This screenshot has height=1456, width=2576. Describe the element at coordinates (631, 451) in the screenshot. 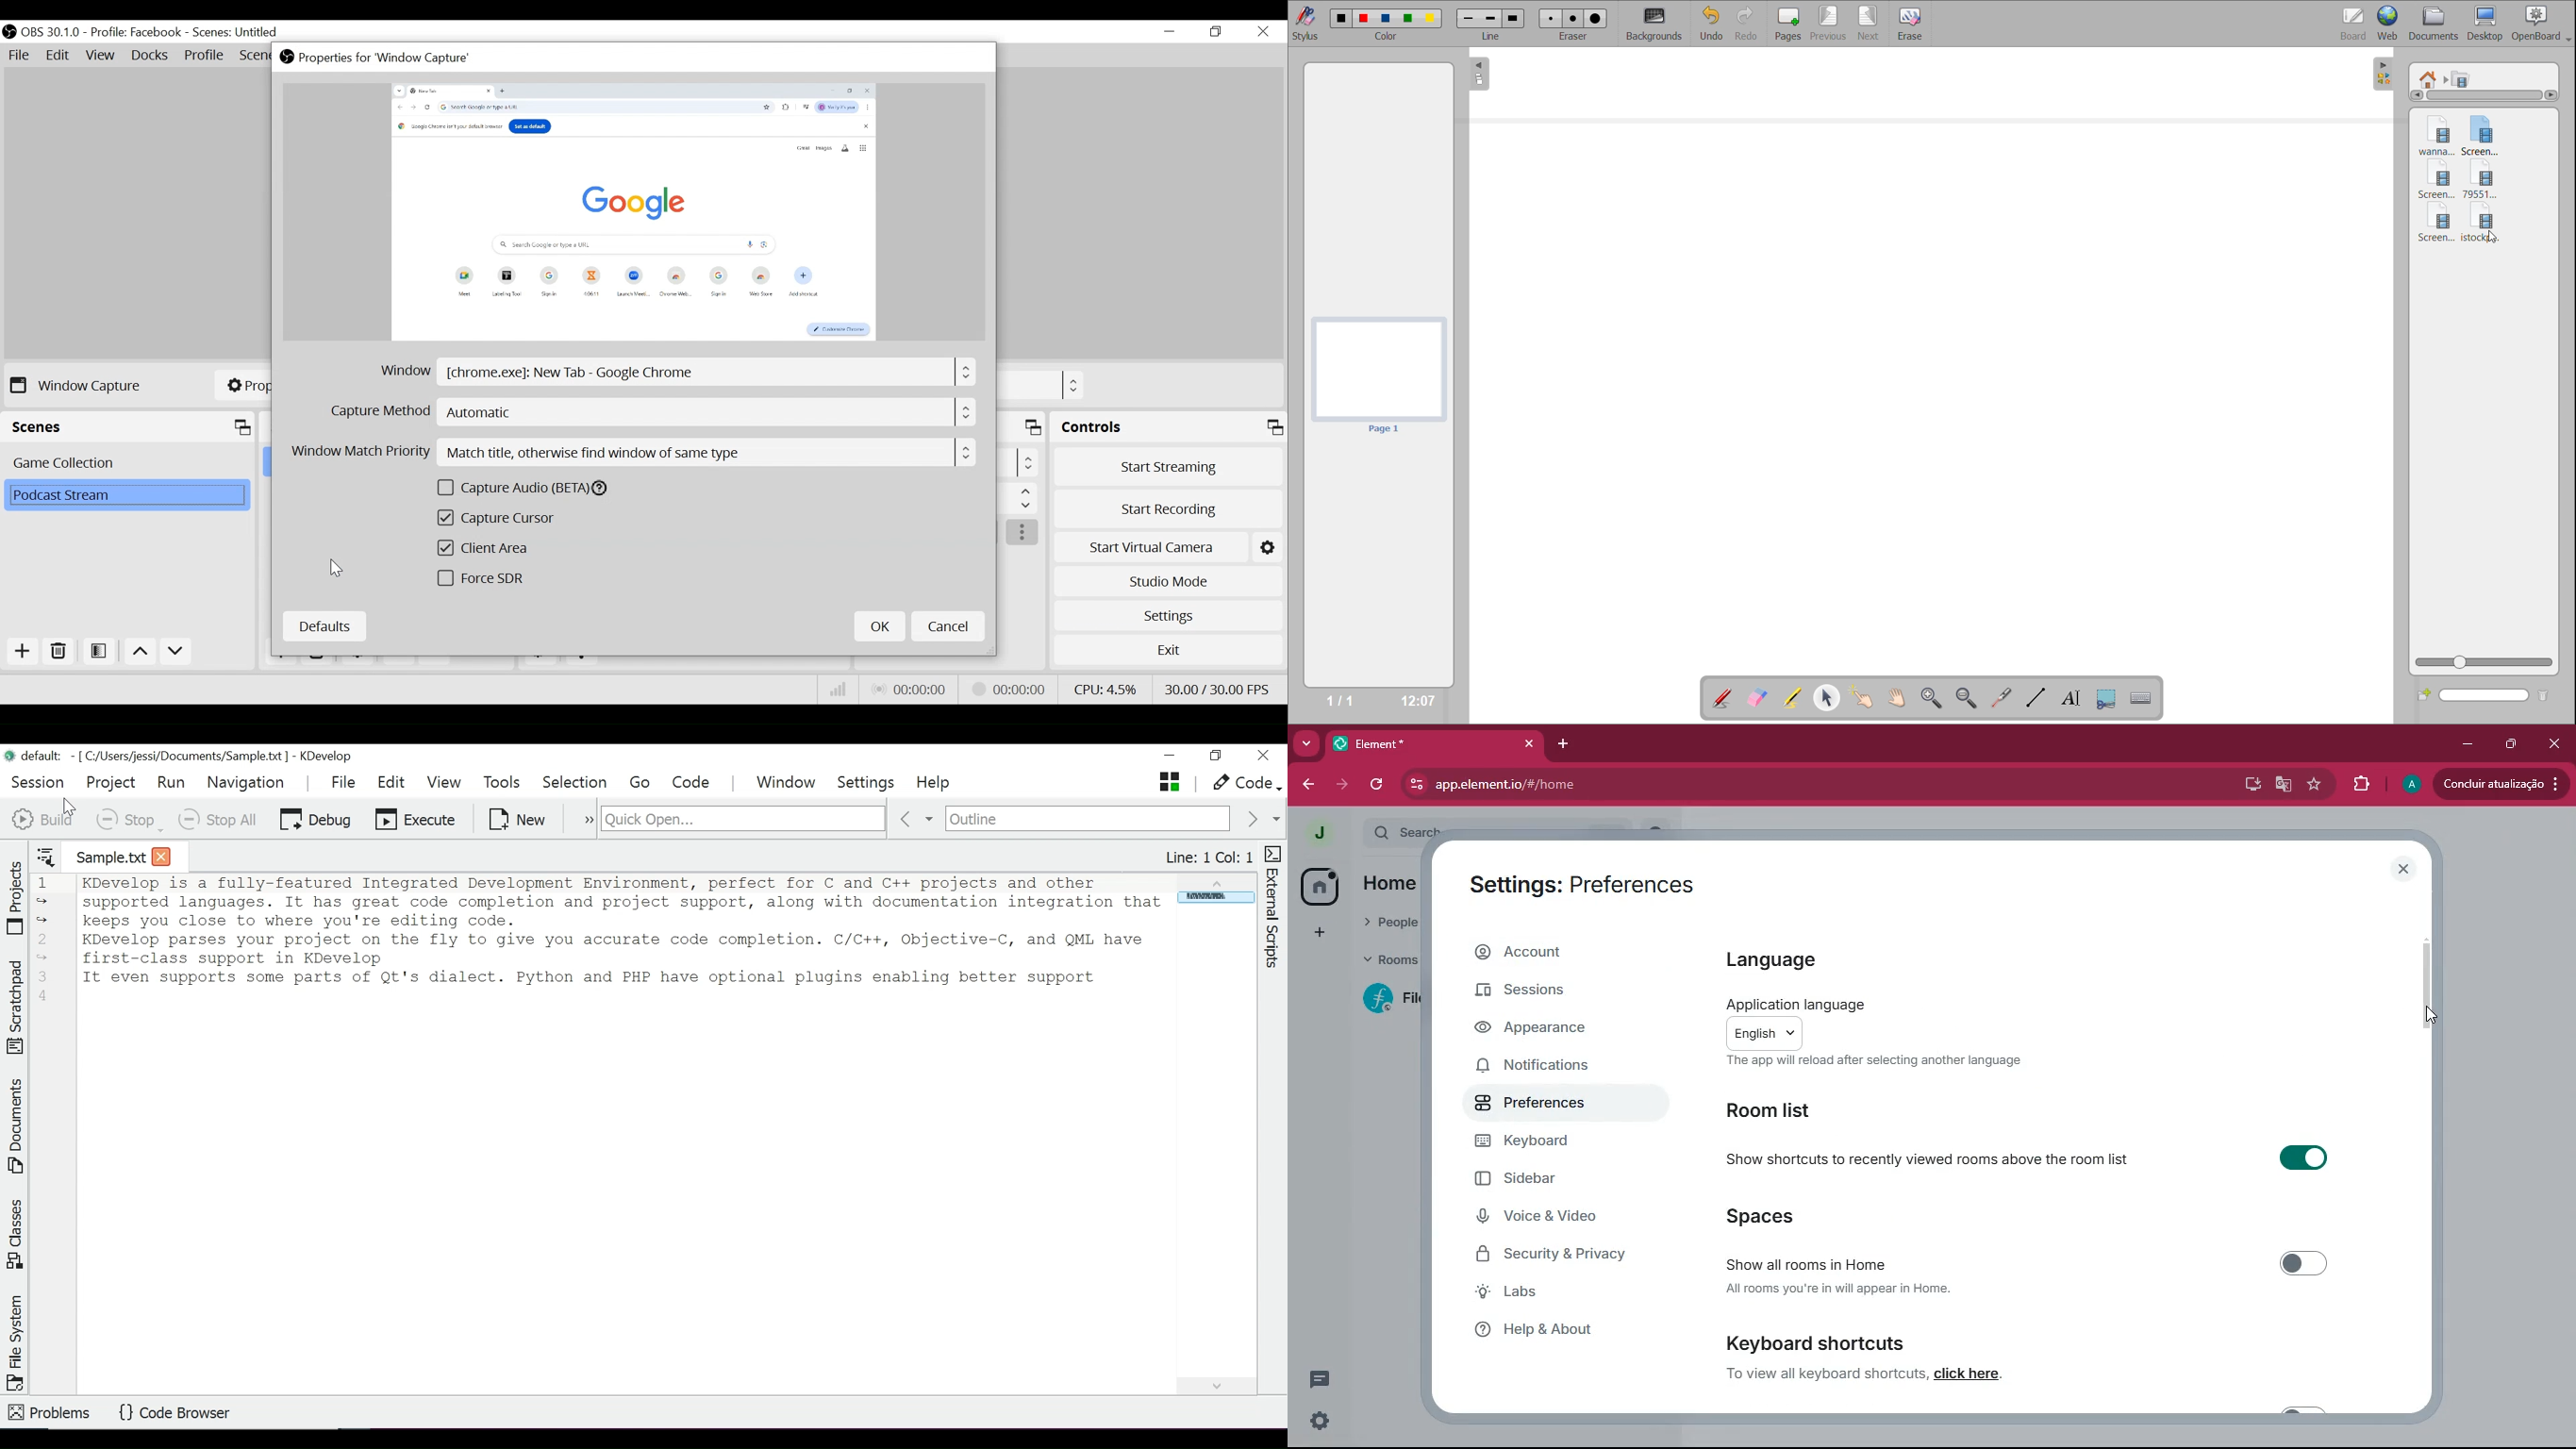

I see `Window Match Priority` at that location.